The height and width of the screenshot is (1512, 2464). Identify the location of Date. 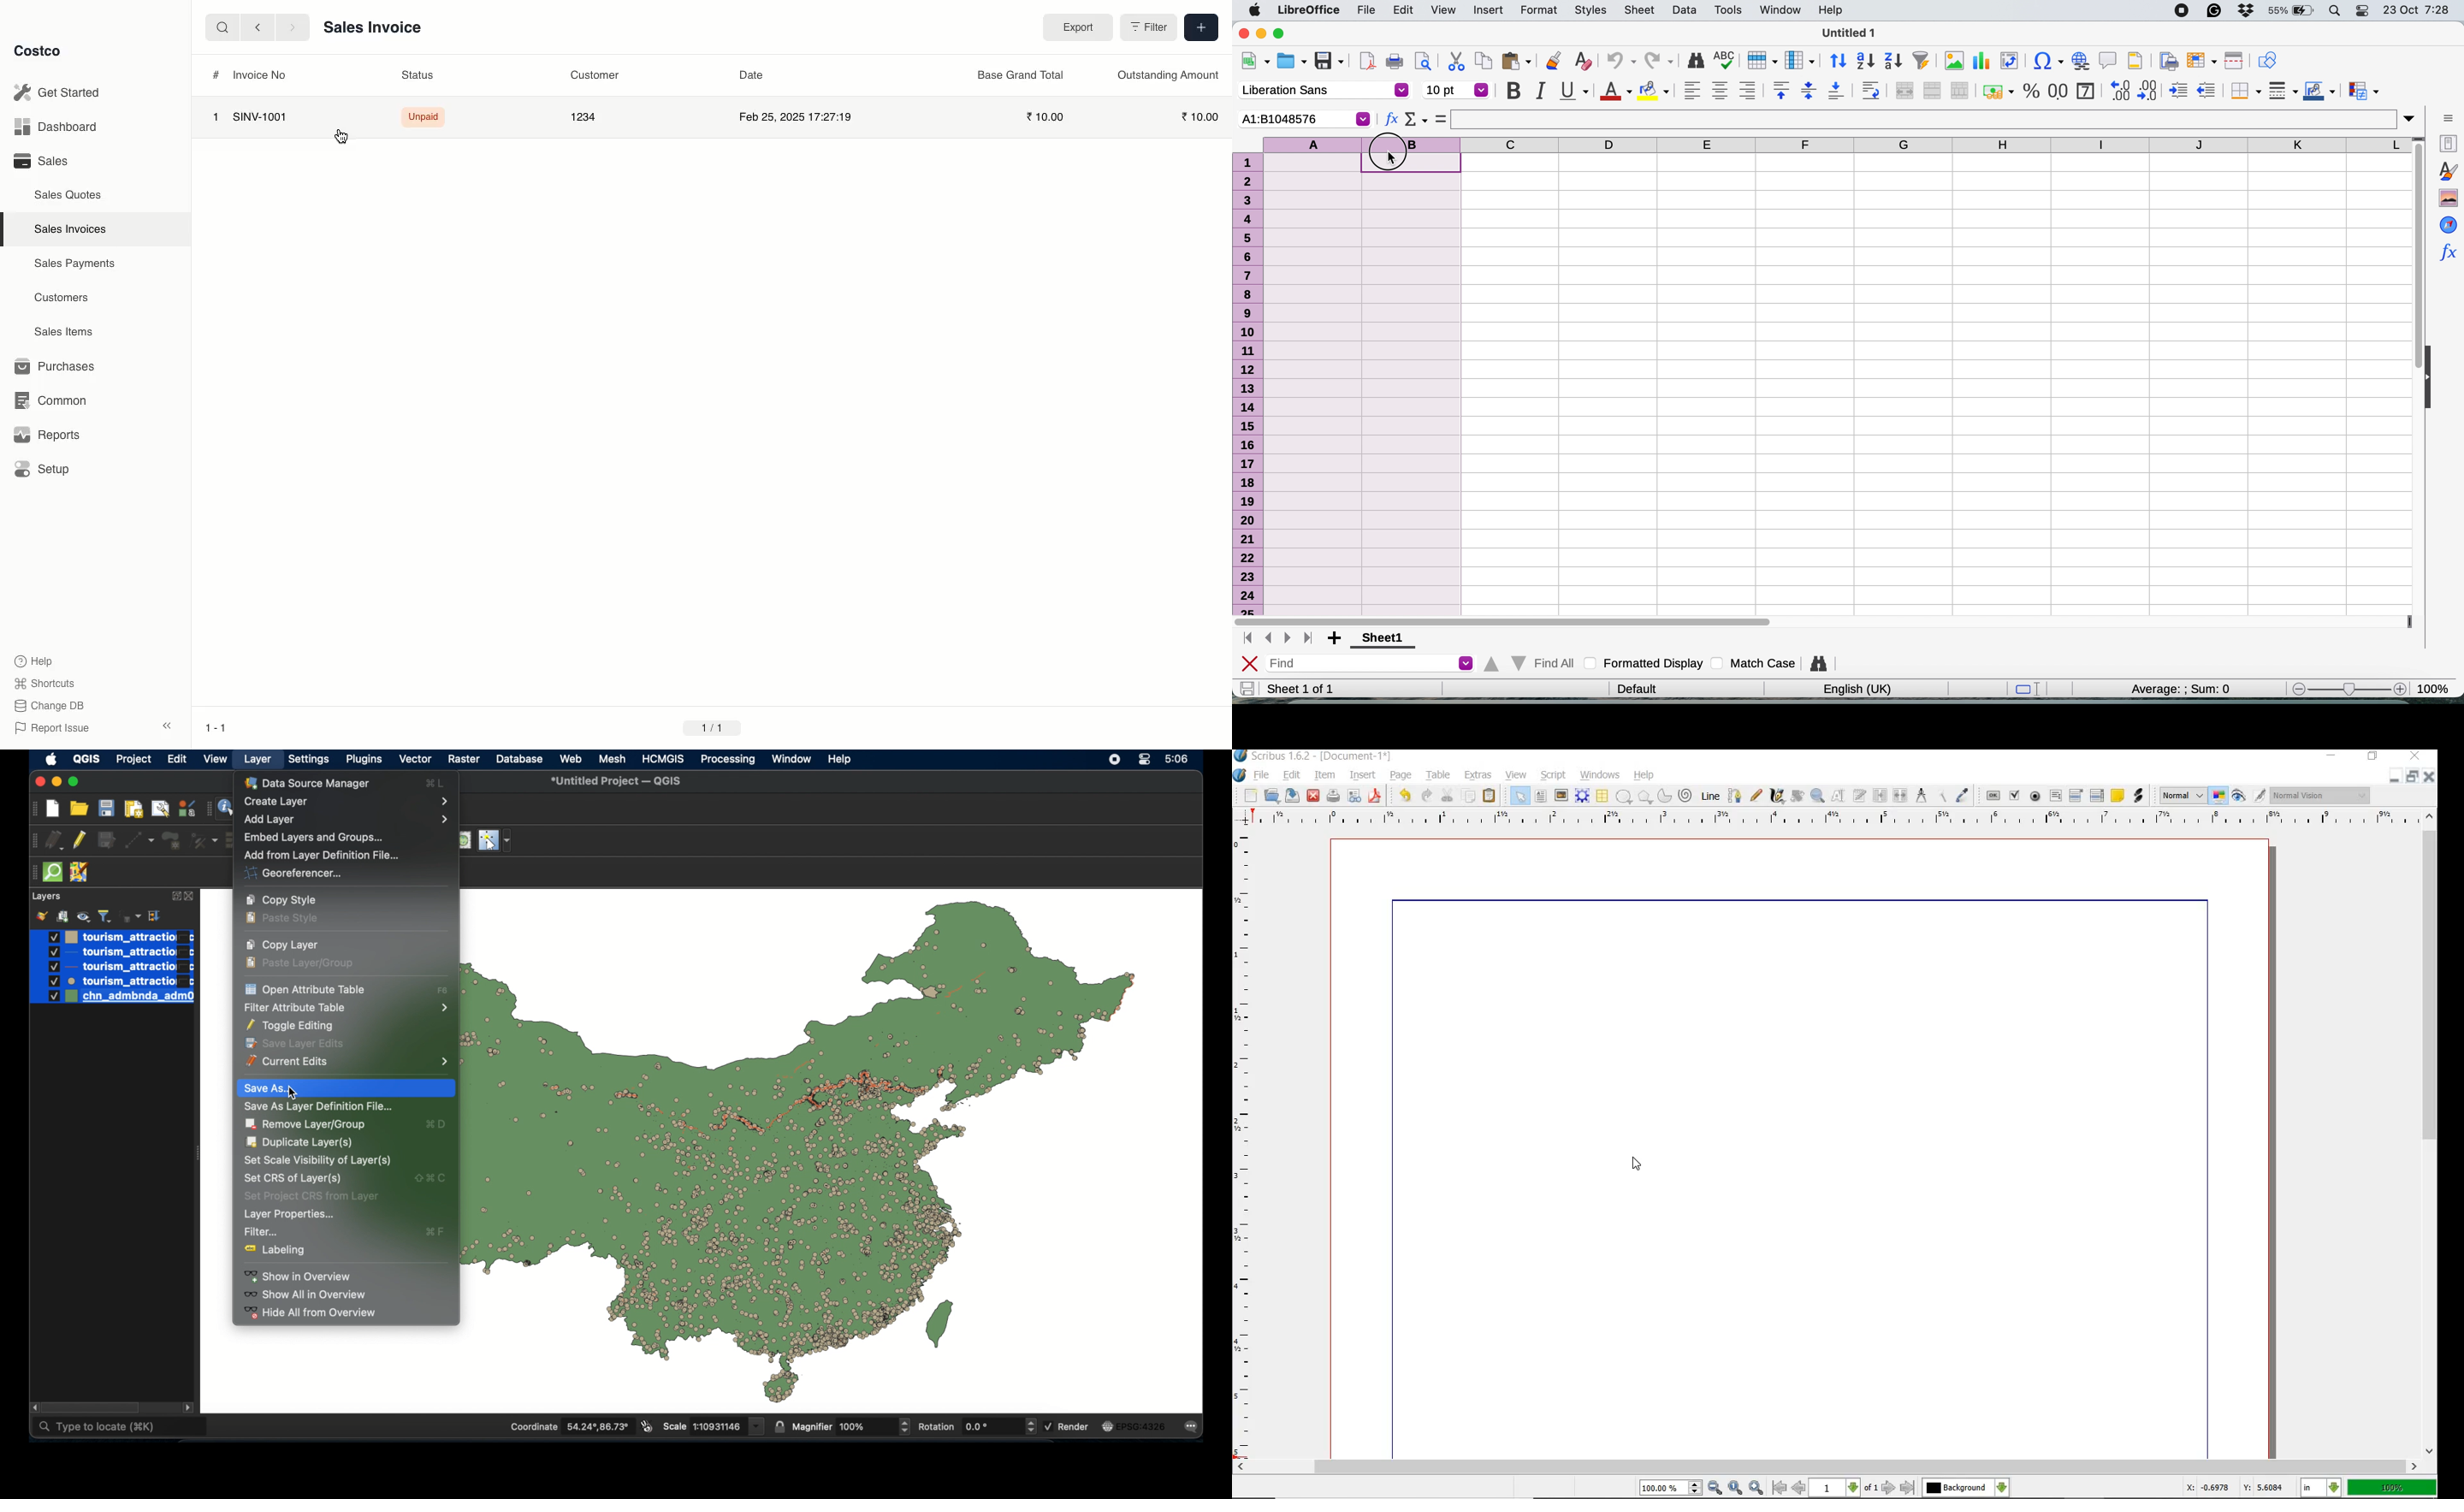
(750, 75).